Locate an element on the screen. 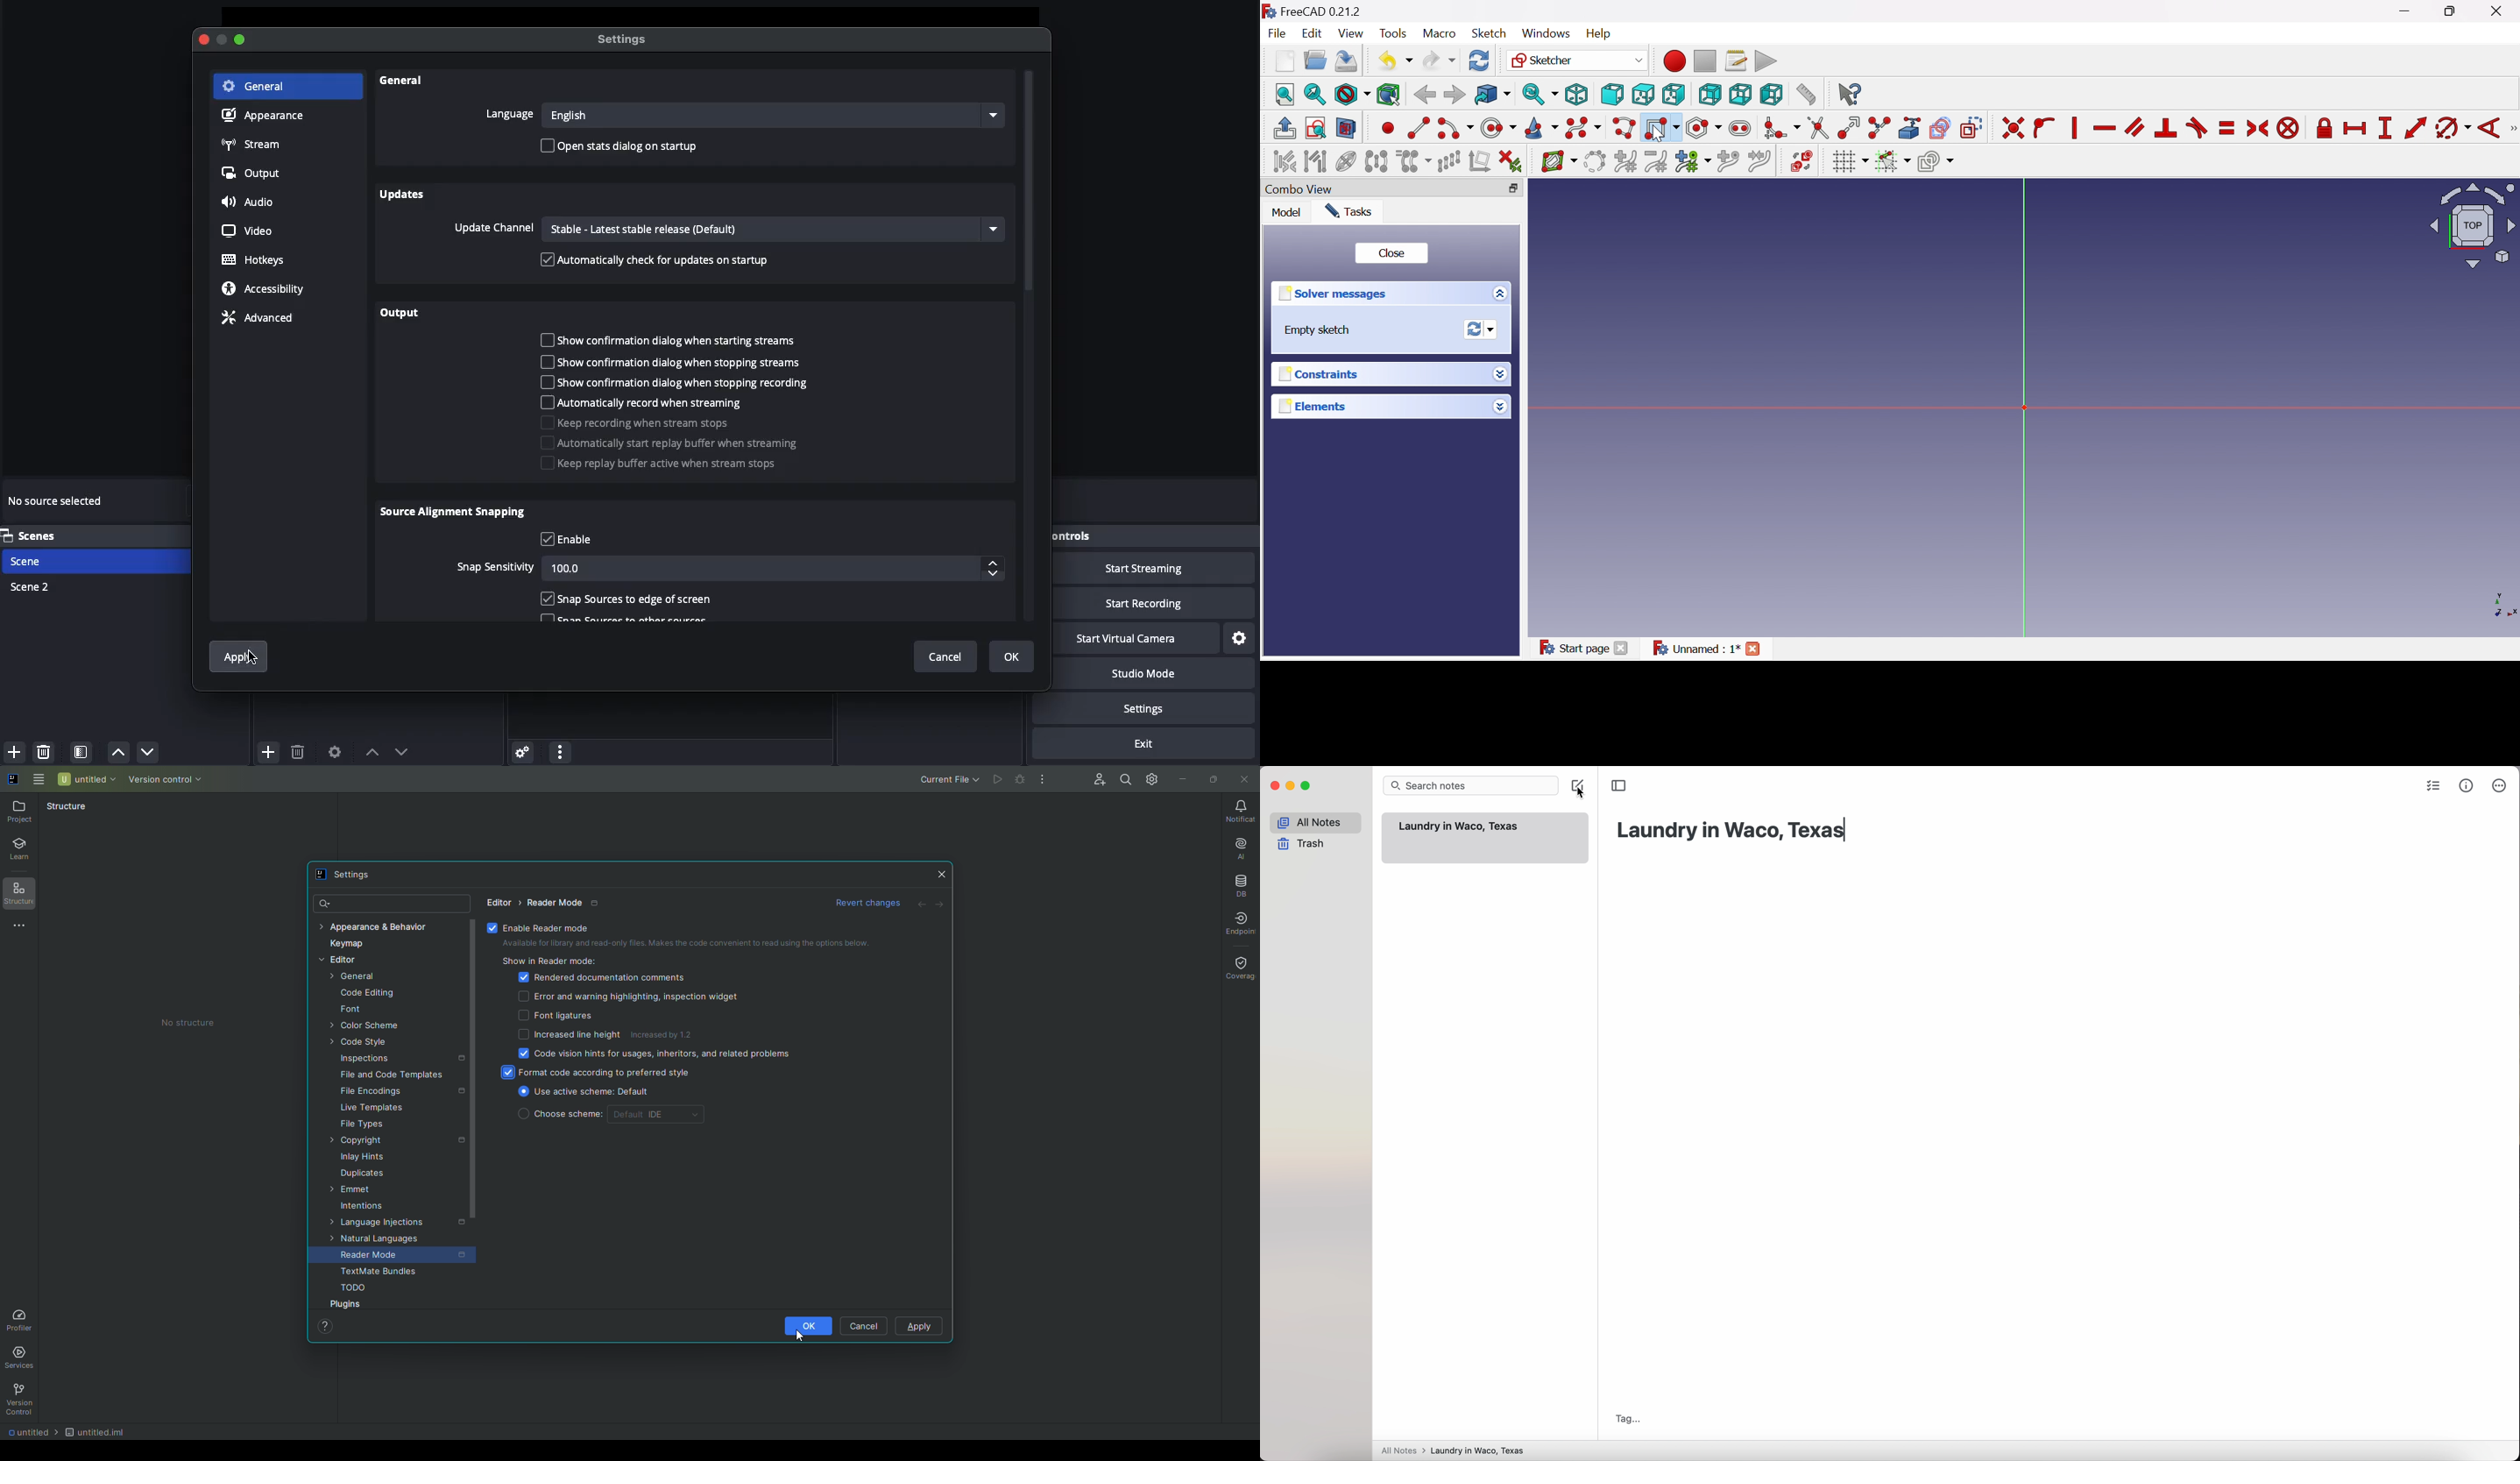 Image resolution: width=2520 pixels, height=1484 pixels. Automatically check for update on startup is located at coordinates (657, 259).